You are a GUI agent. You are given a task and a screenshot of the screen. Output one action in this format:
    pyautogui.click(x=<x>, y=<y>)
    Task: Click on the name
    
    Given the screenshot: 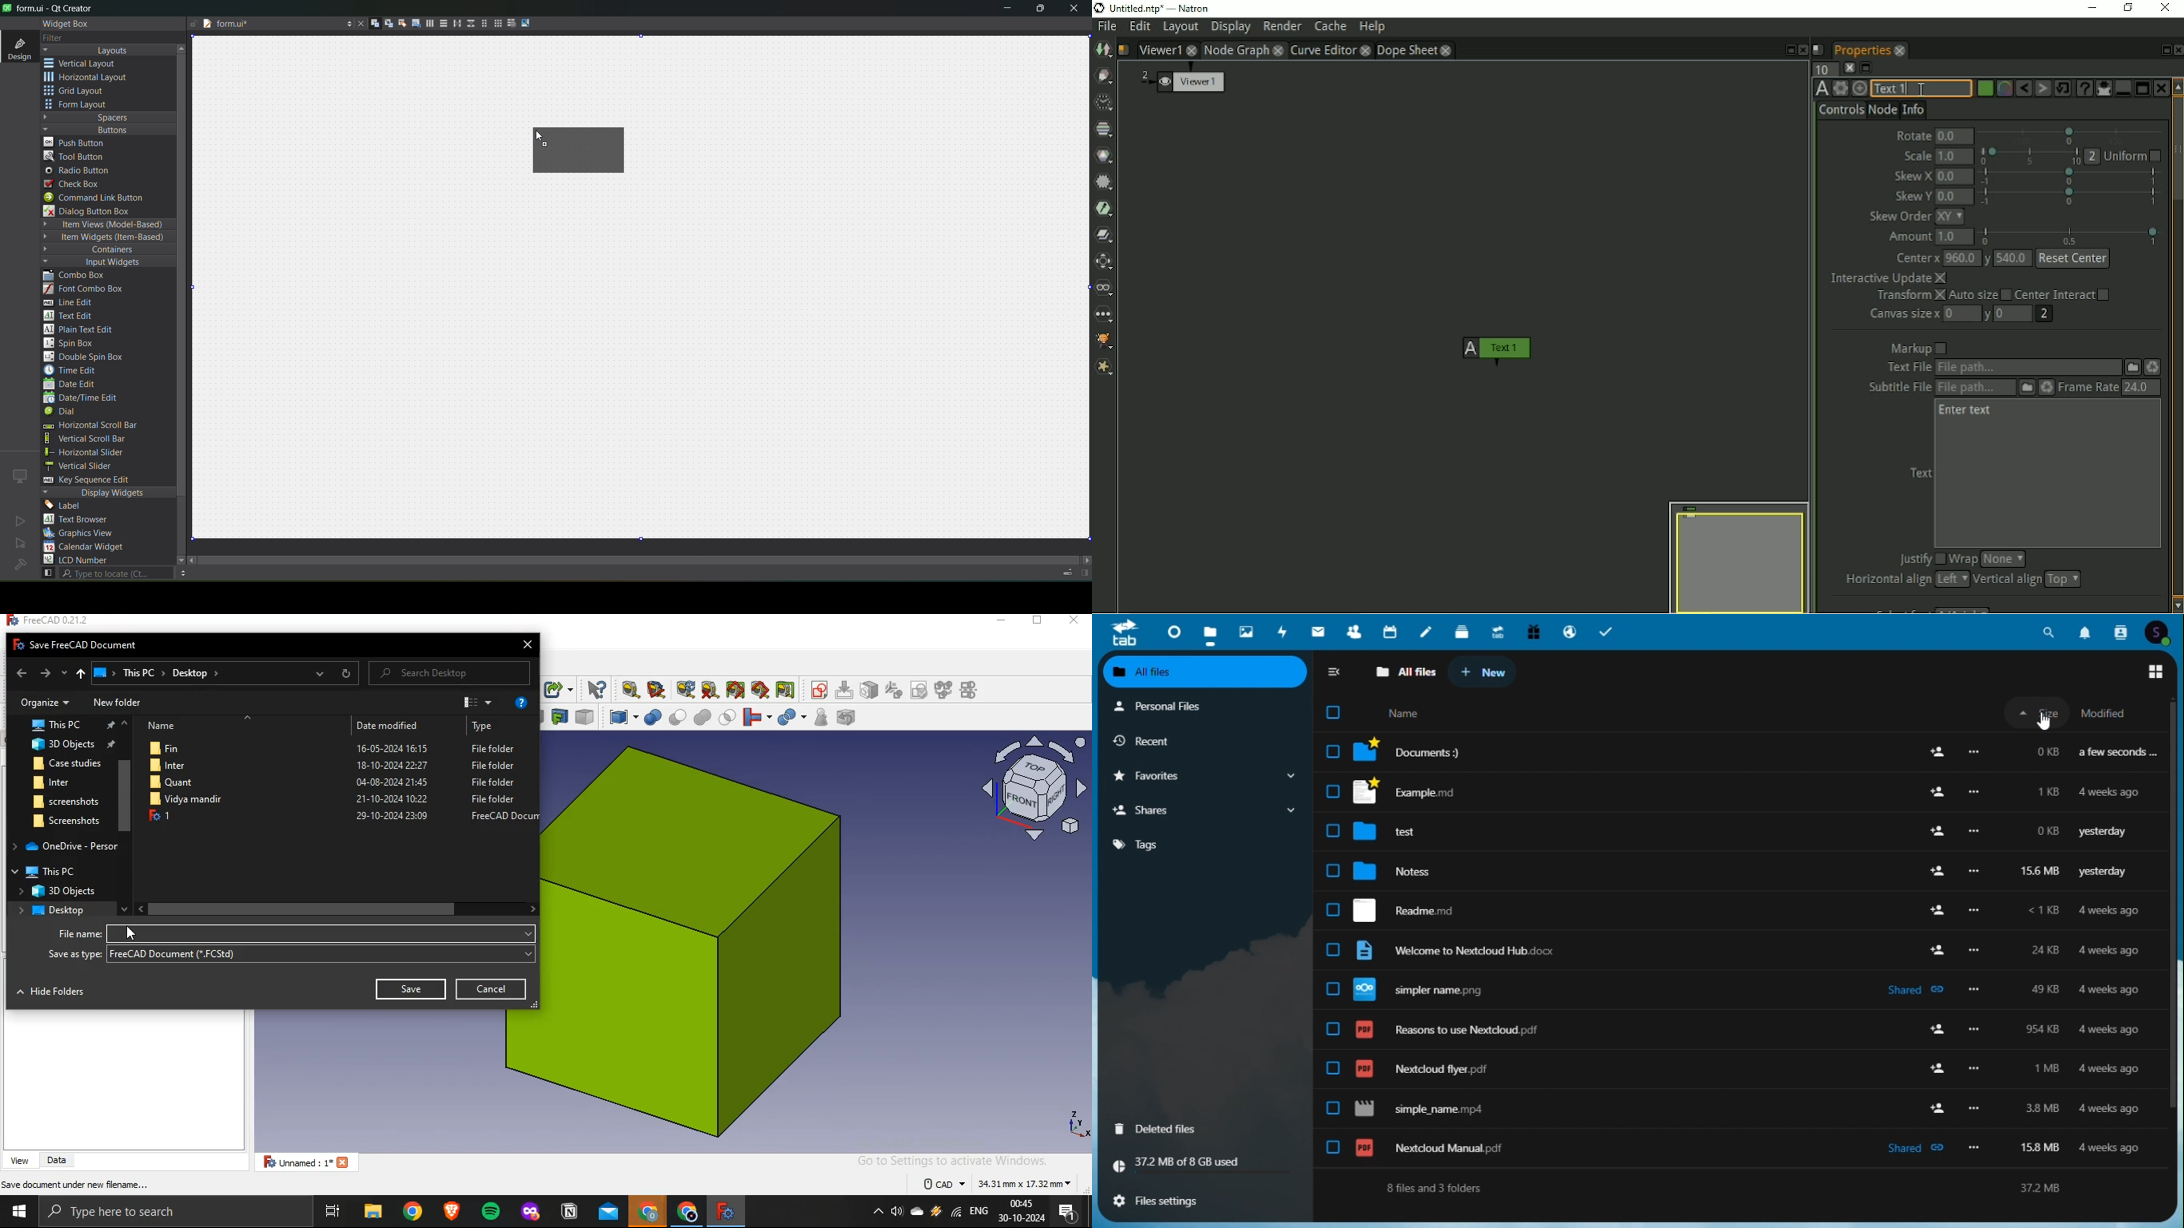 What is the action you would take?
    pyautogui.click(x=1408, y=712)
    